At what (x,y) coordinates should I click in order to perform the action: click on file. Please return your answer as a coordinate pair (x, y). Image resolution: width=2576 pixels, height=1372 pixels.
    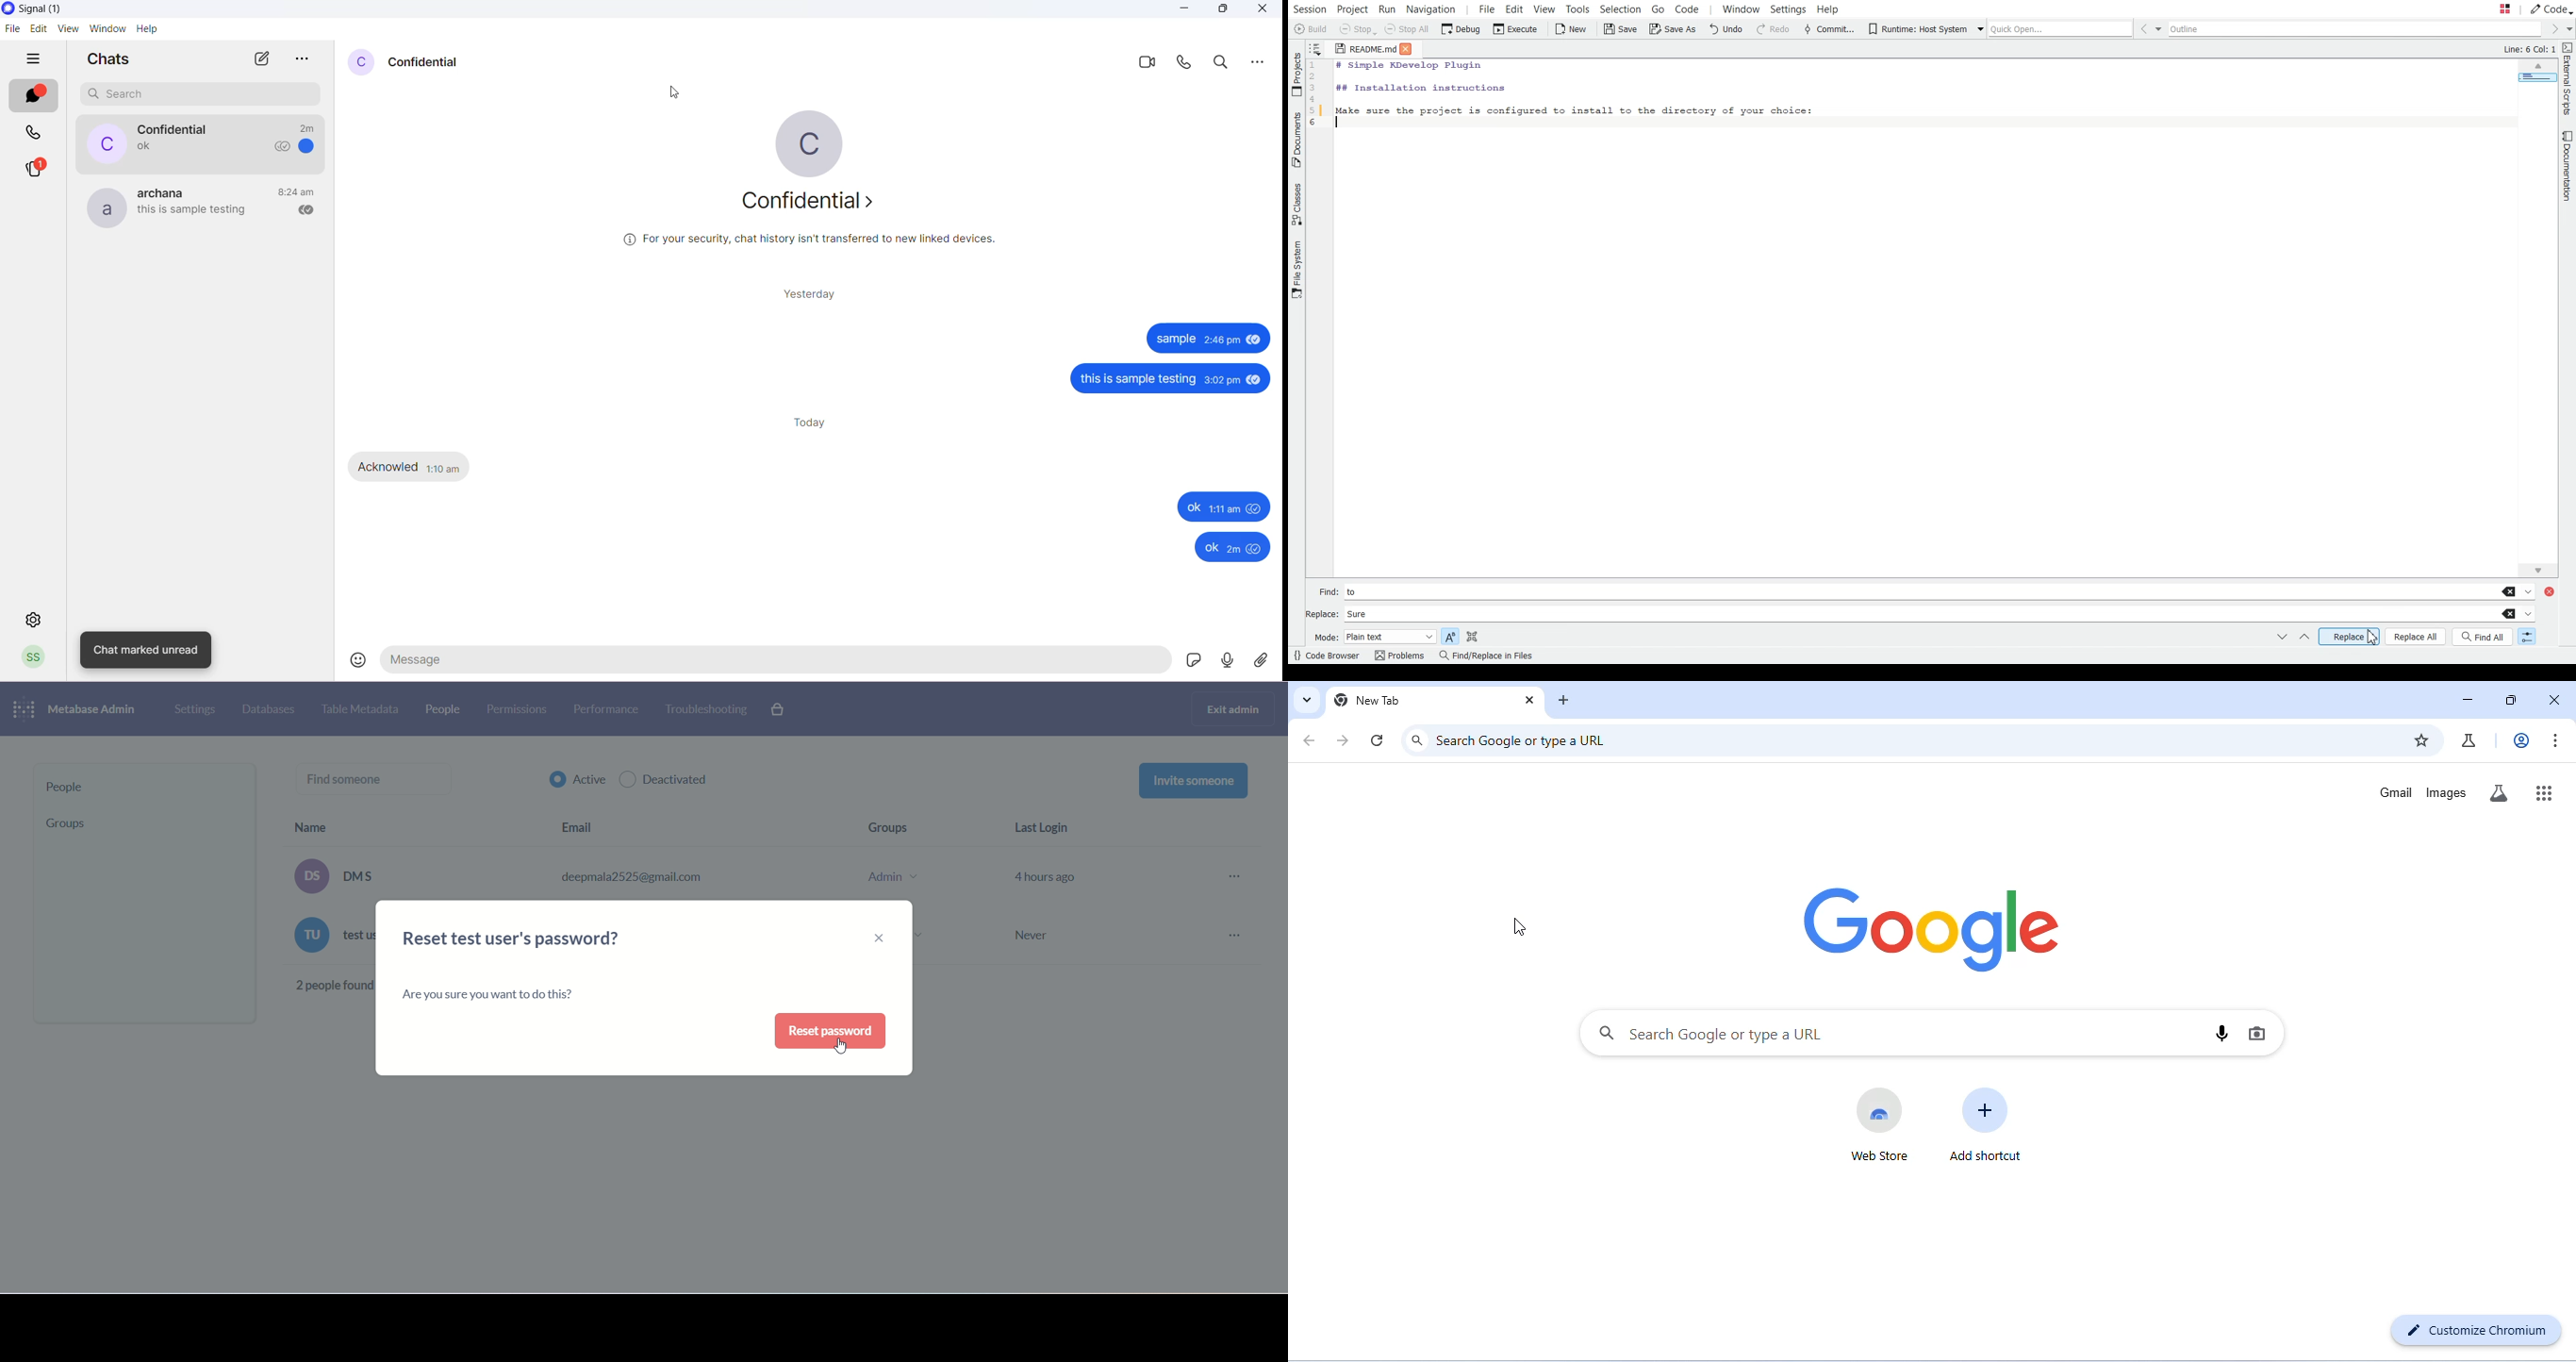
    Looking at the image, I should click on (12, 31).